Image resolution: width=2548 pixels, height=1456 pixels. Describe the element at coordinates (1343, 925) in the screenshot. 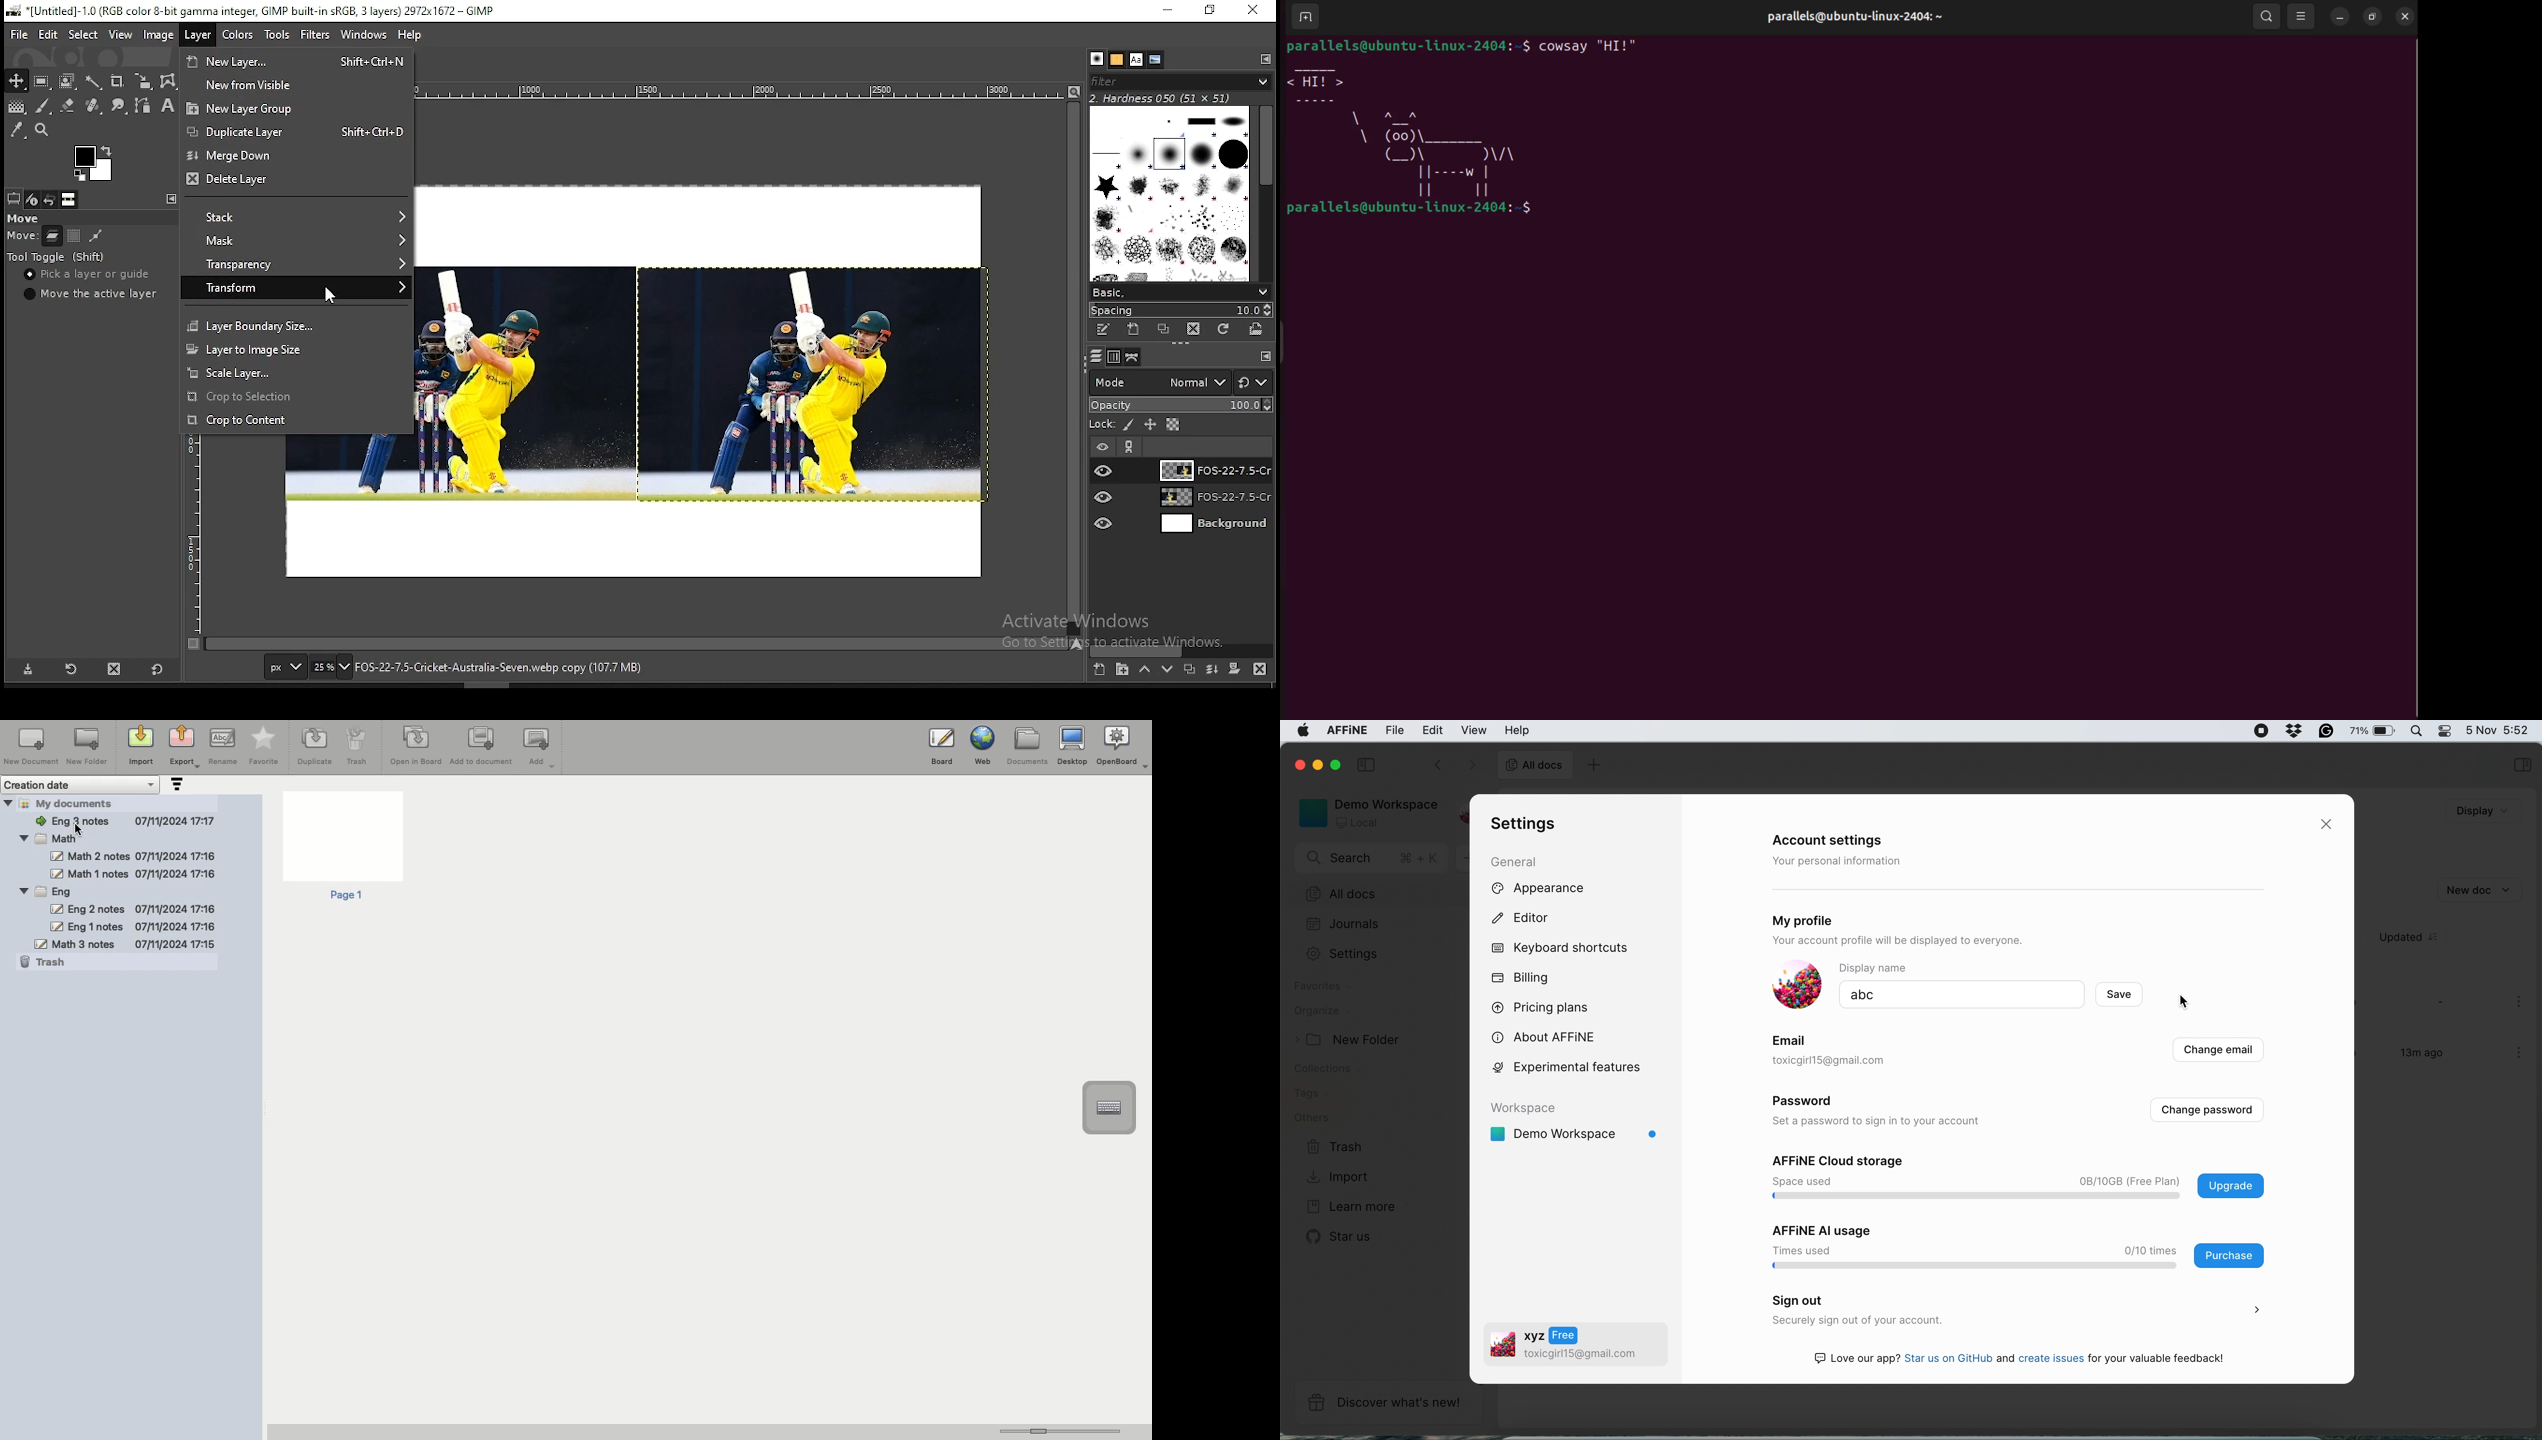

I see `journals` at that location.